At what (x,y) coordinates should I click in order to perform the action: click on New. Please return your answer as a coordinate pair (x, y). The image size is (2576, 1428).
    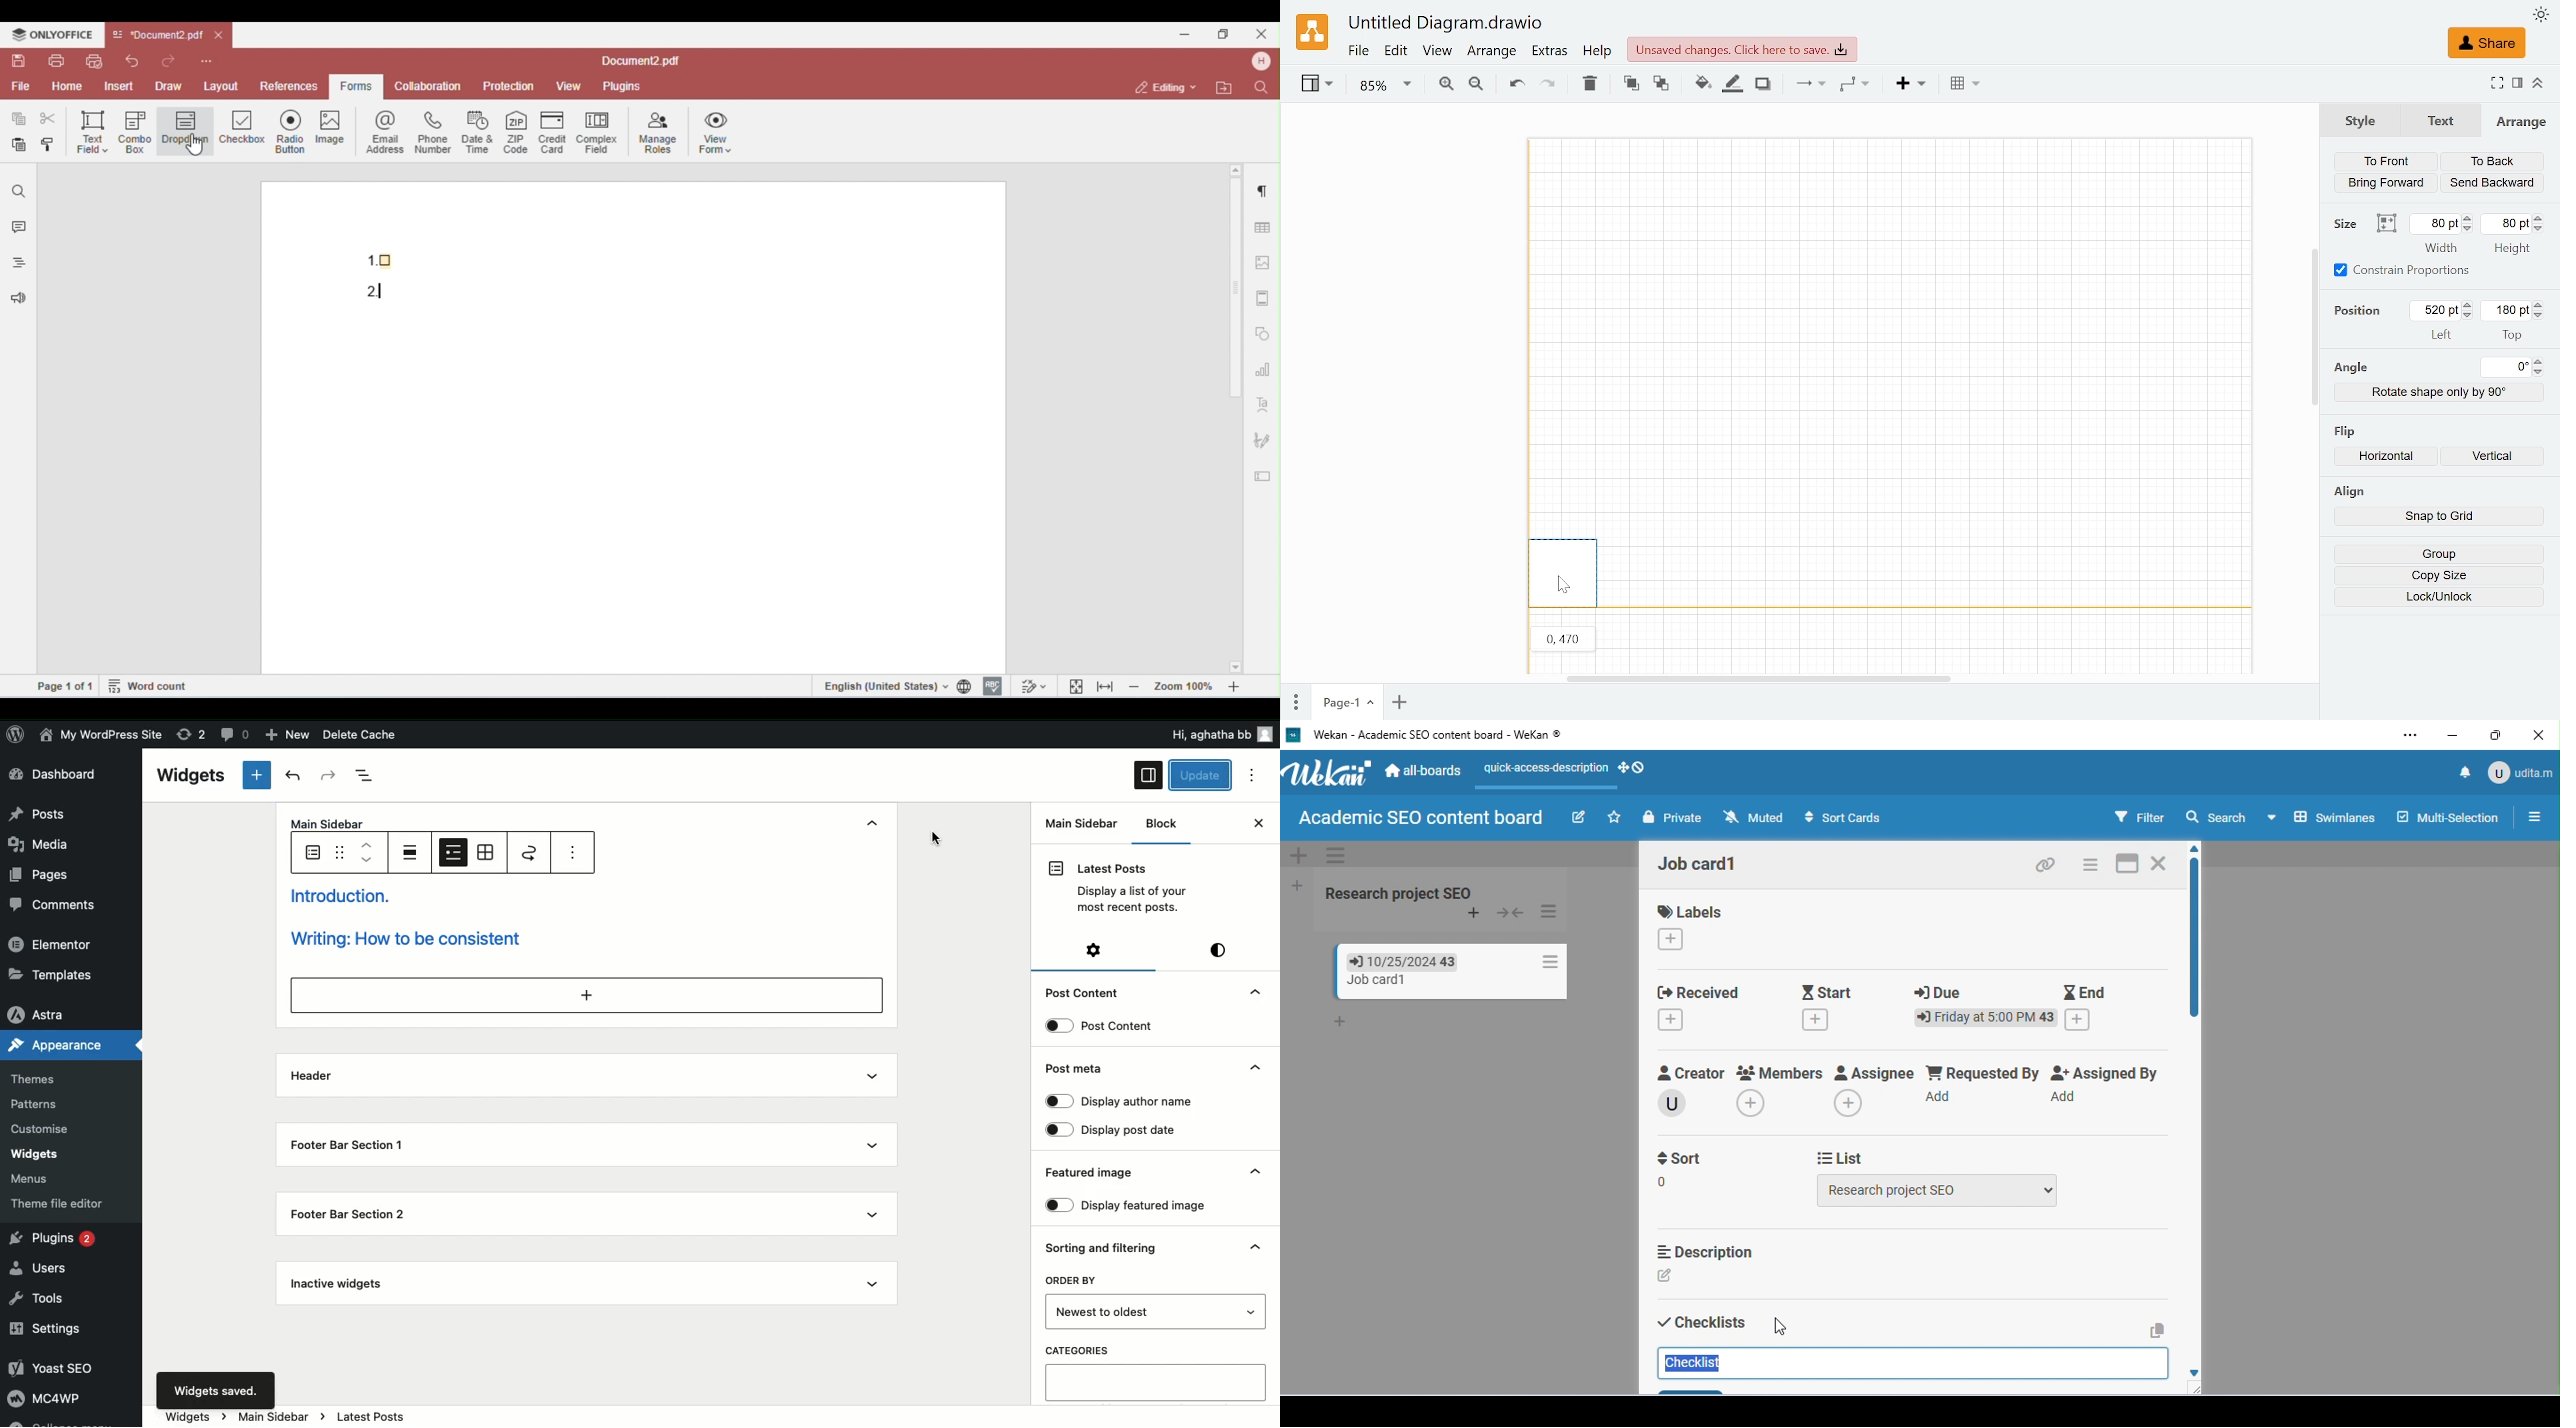
    Looking at the image, I should click on (292, 735).